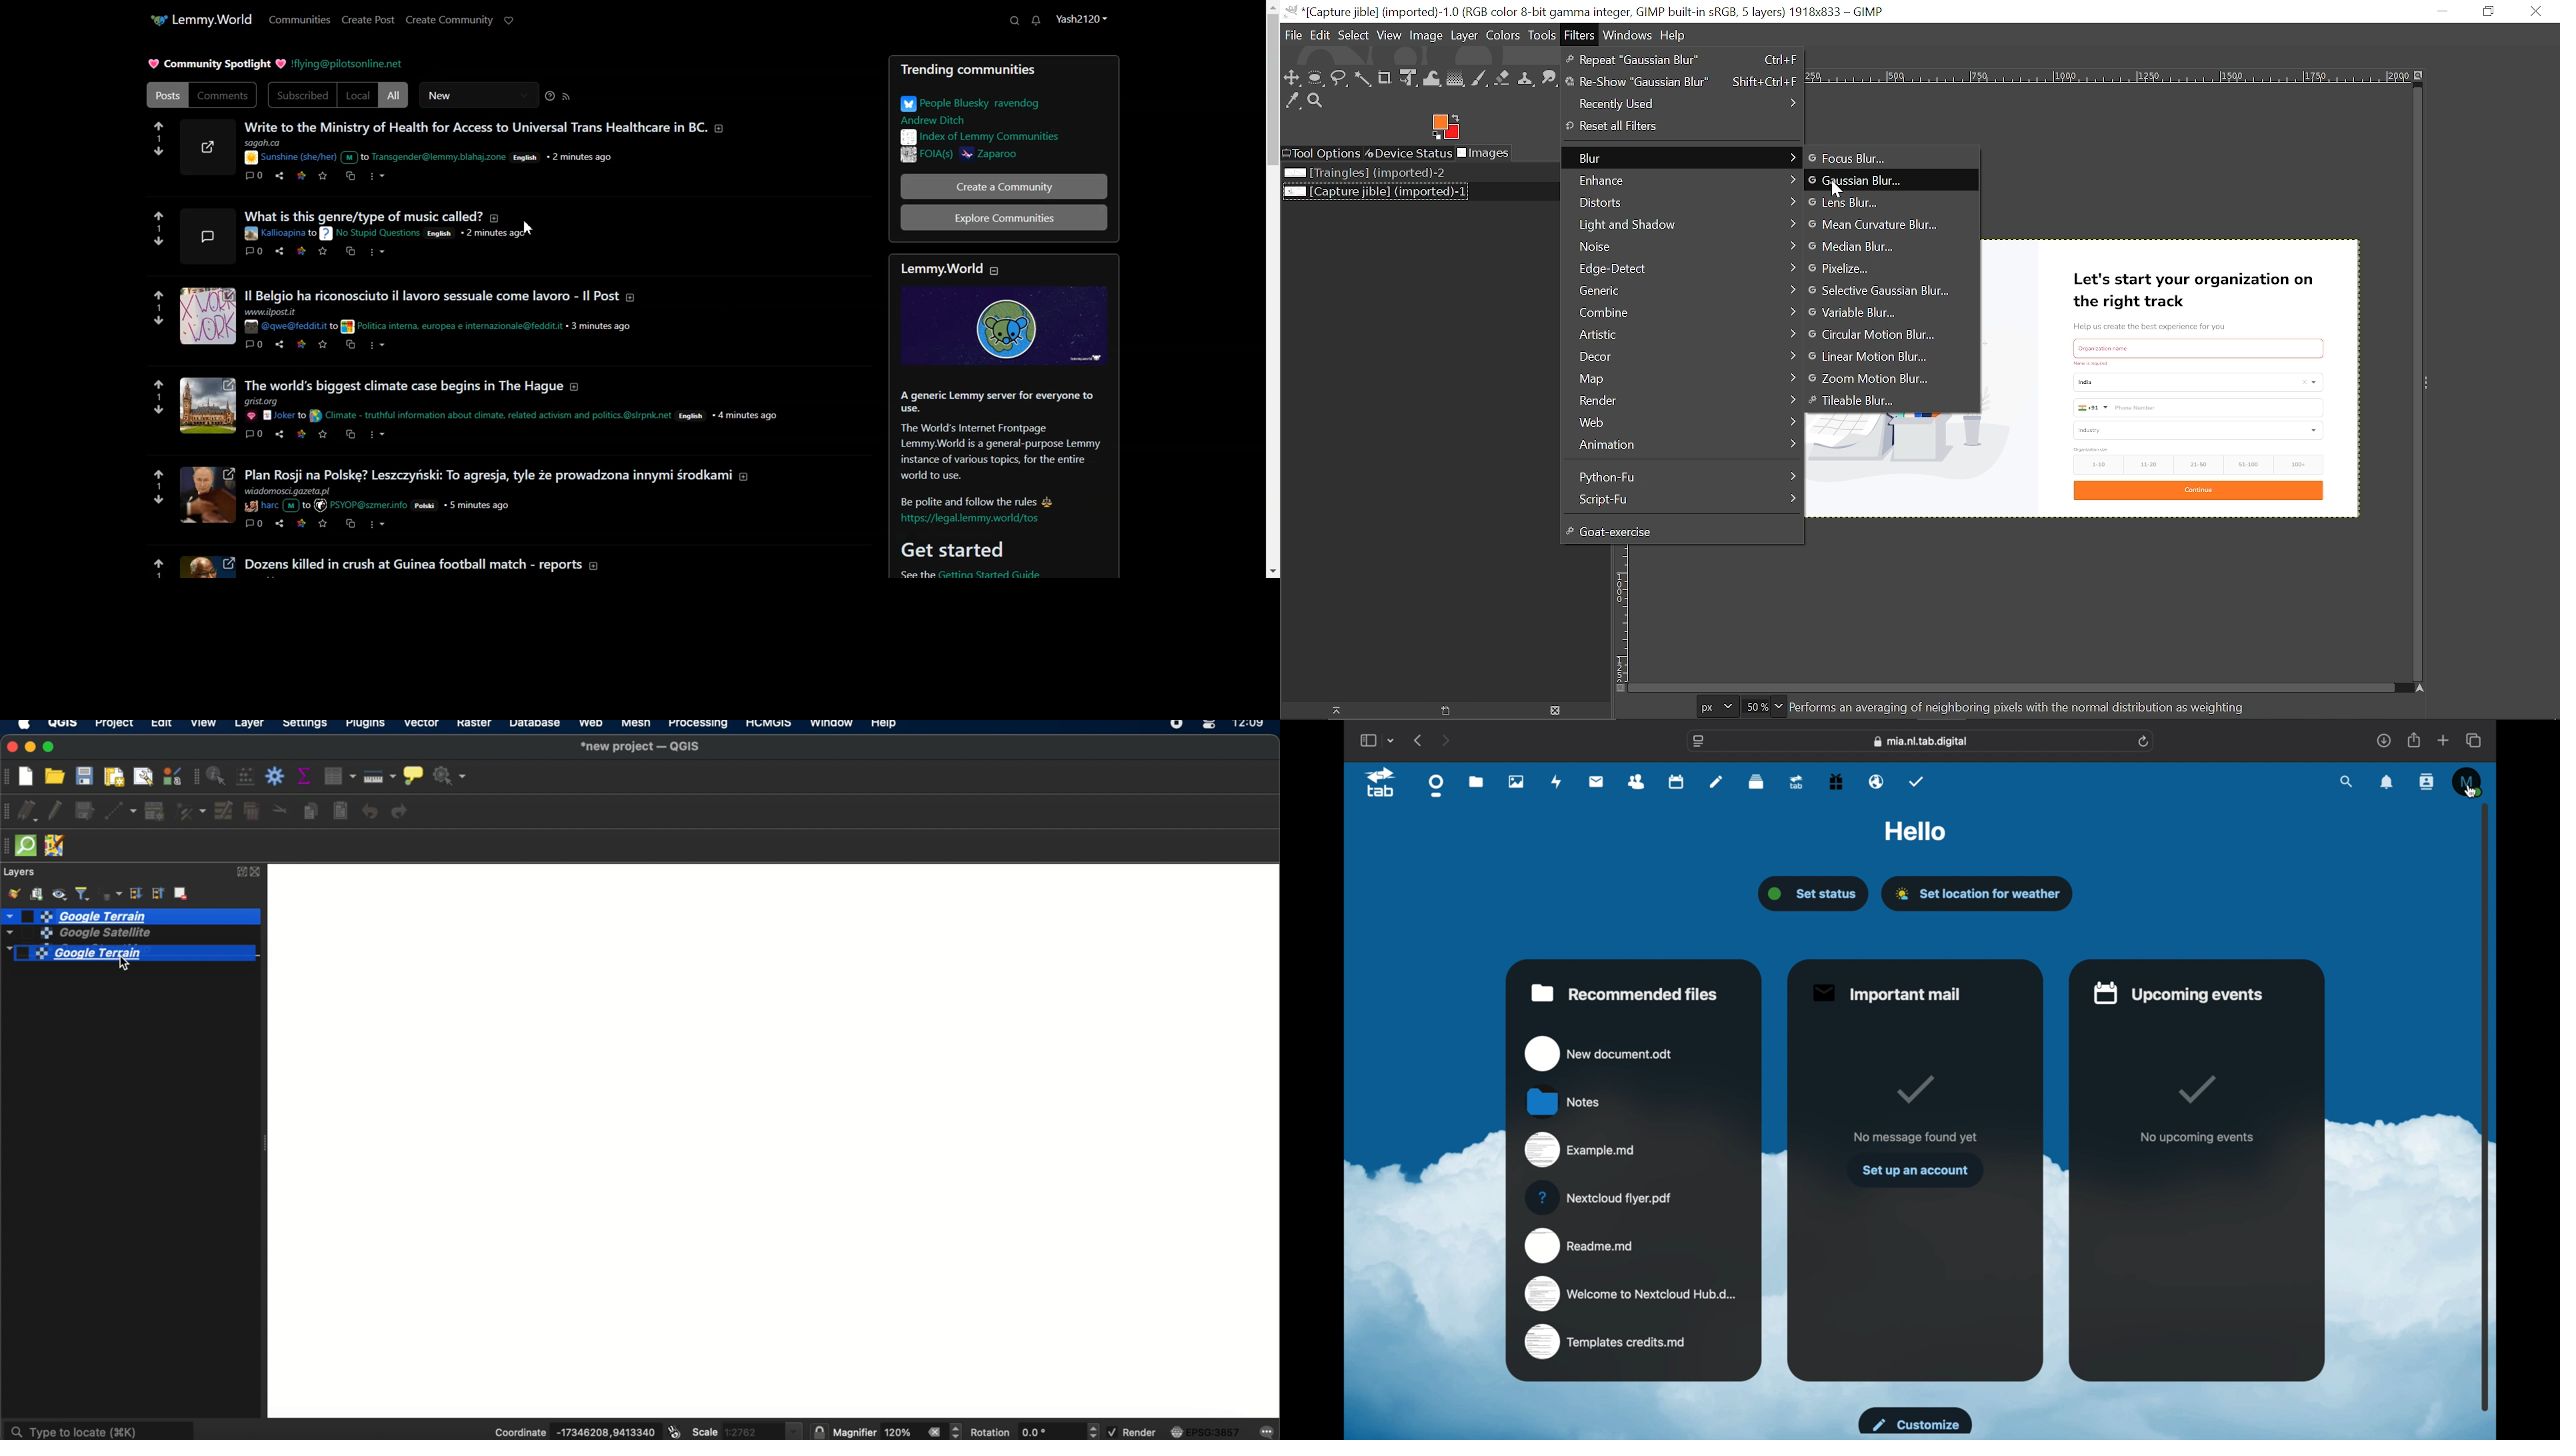 The height and width of the screenshot is (1456, 2576). Describe the element at coordinates (591, 725) in the screenshot. I see `web` at that location.